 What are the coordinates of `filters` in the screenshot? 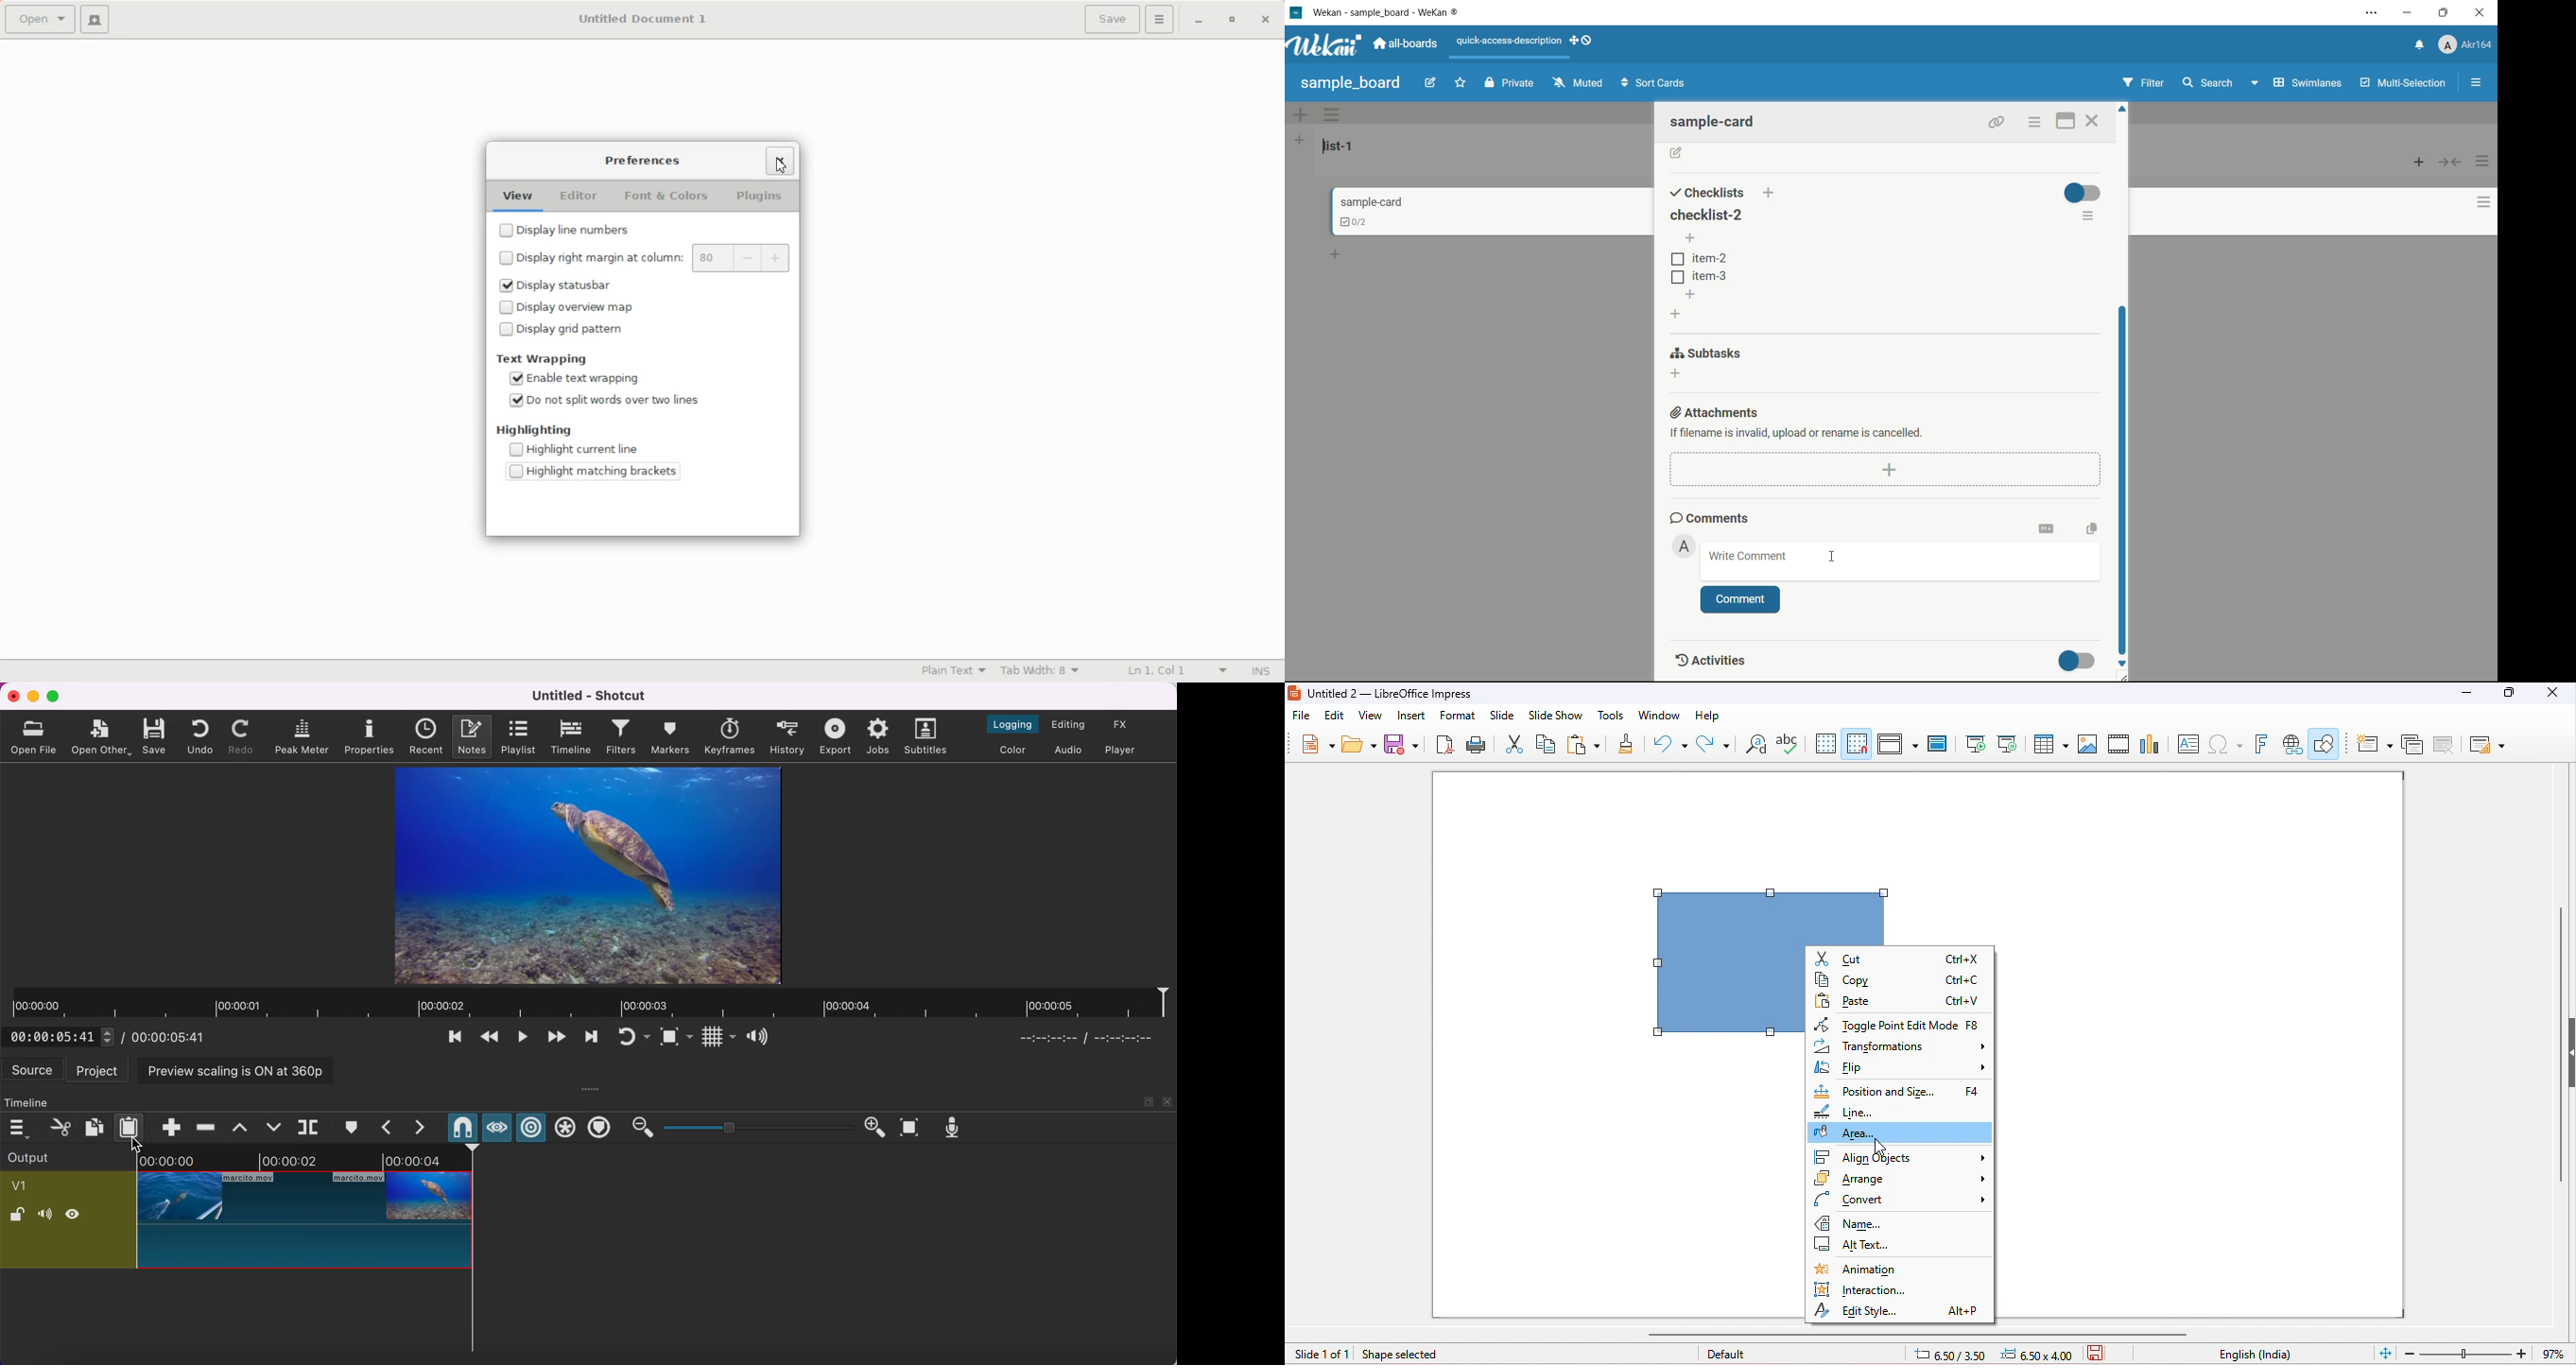 It's located at (622, 737).